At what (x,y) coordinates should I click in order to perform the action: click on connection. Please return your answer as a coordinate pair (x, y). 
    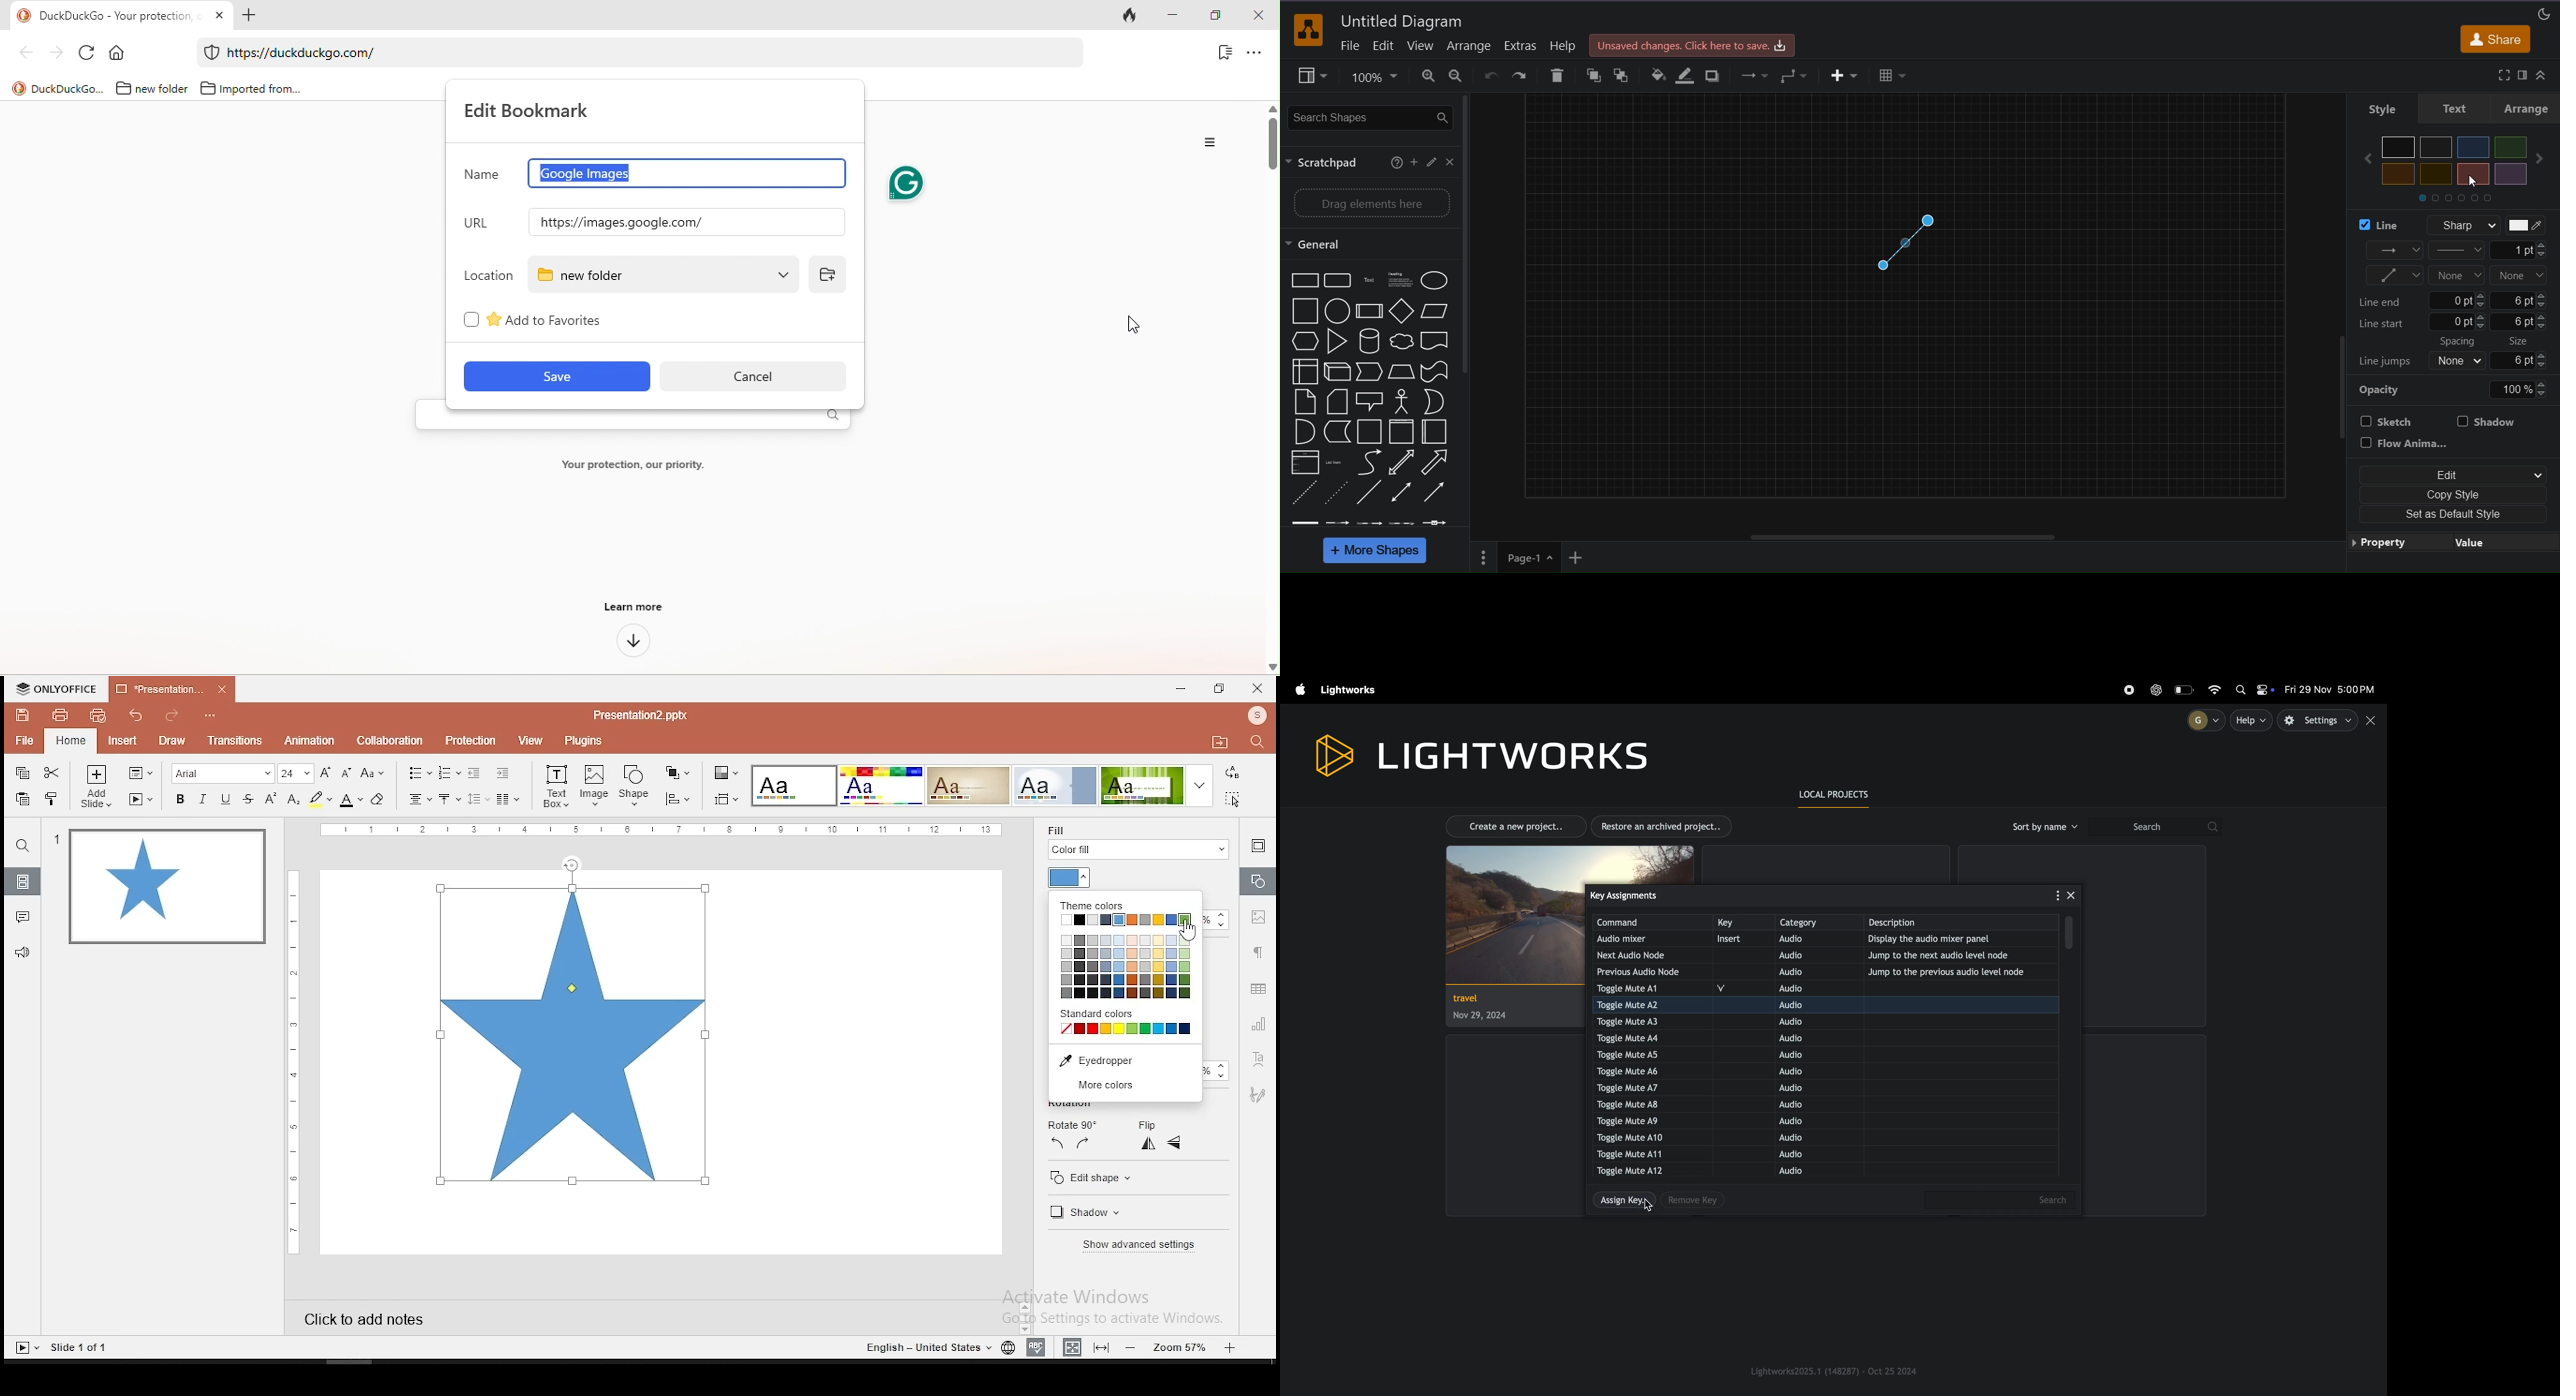
    Looking at the image, I should click on (2397, 249).